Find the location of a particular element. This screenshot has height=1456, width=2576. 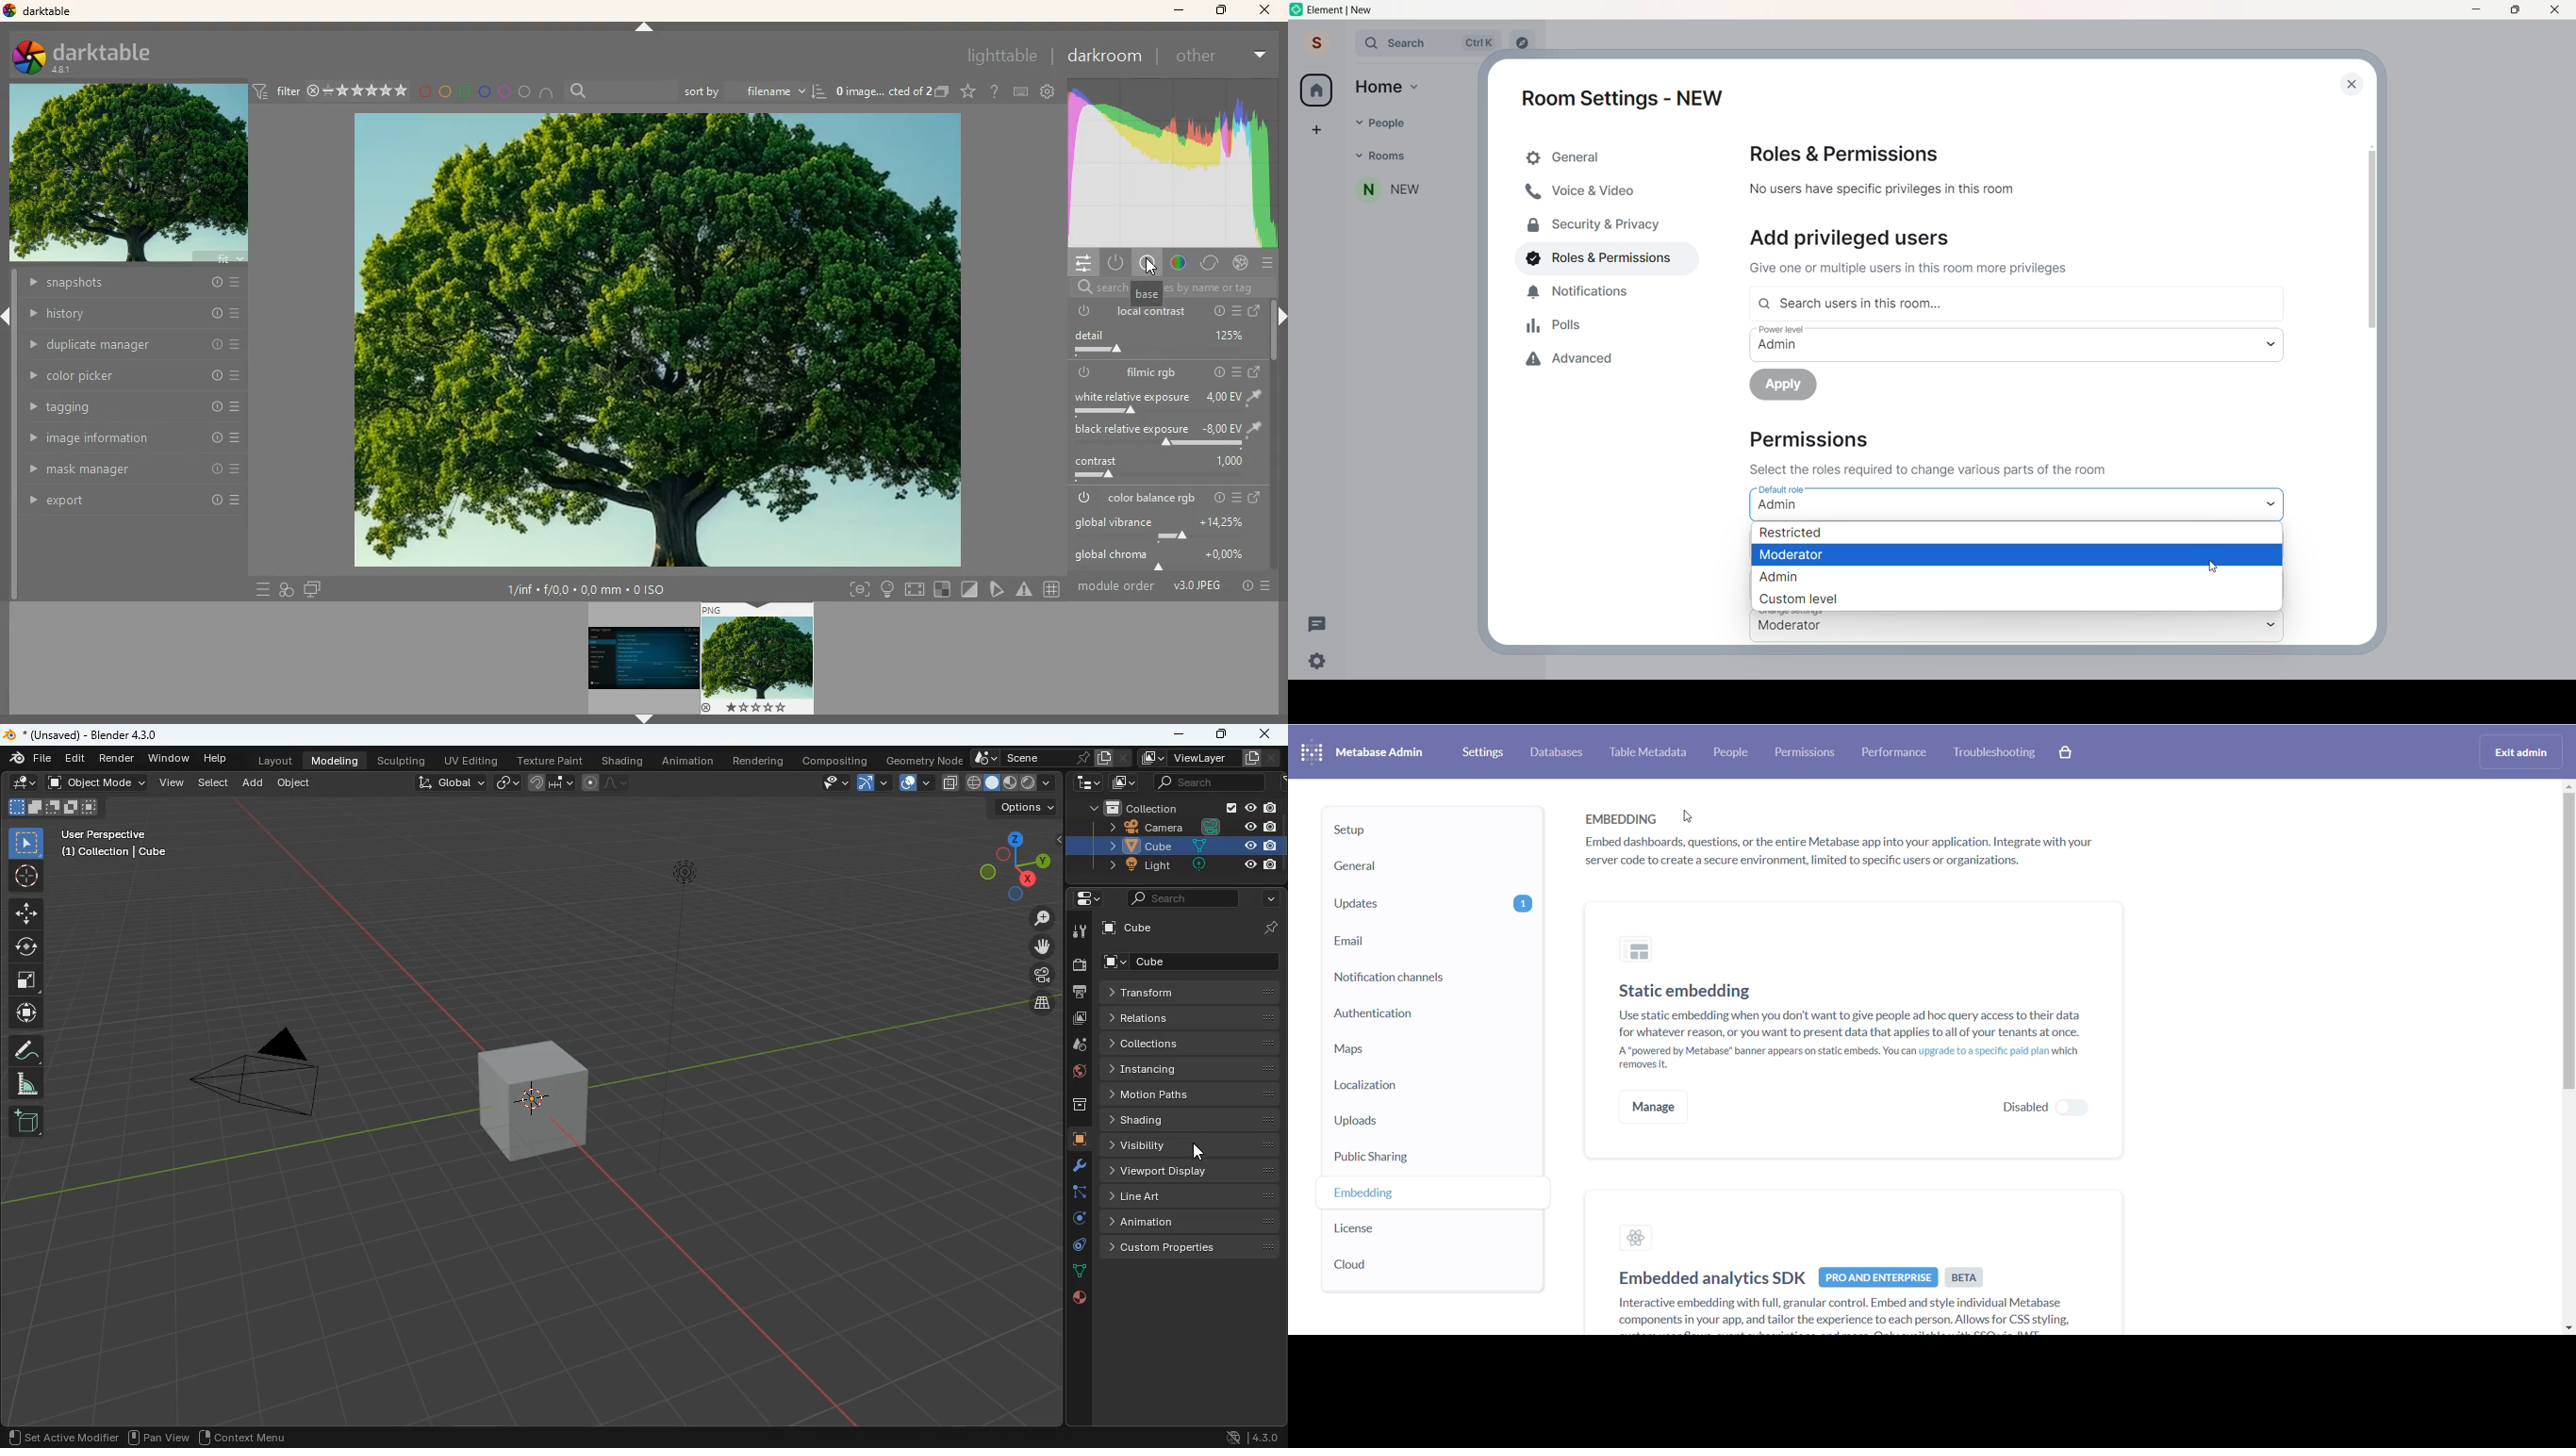

base is located at coordinates (1148, 264).